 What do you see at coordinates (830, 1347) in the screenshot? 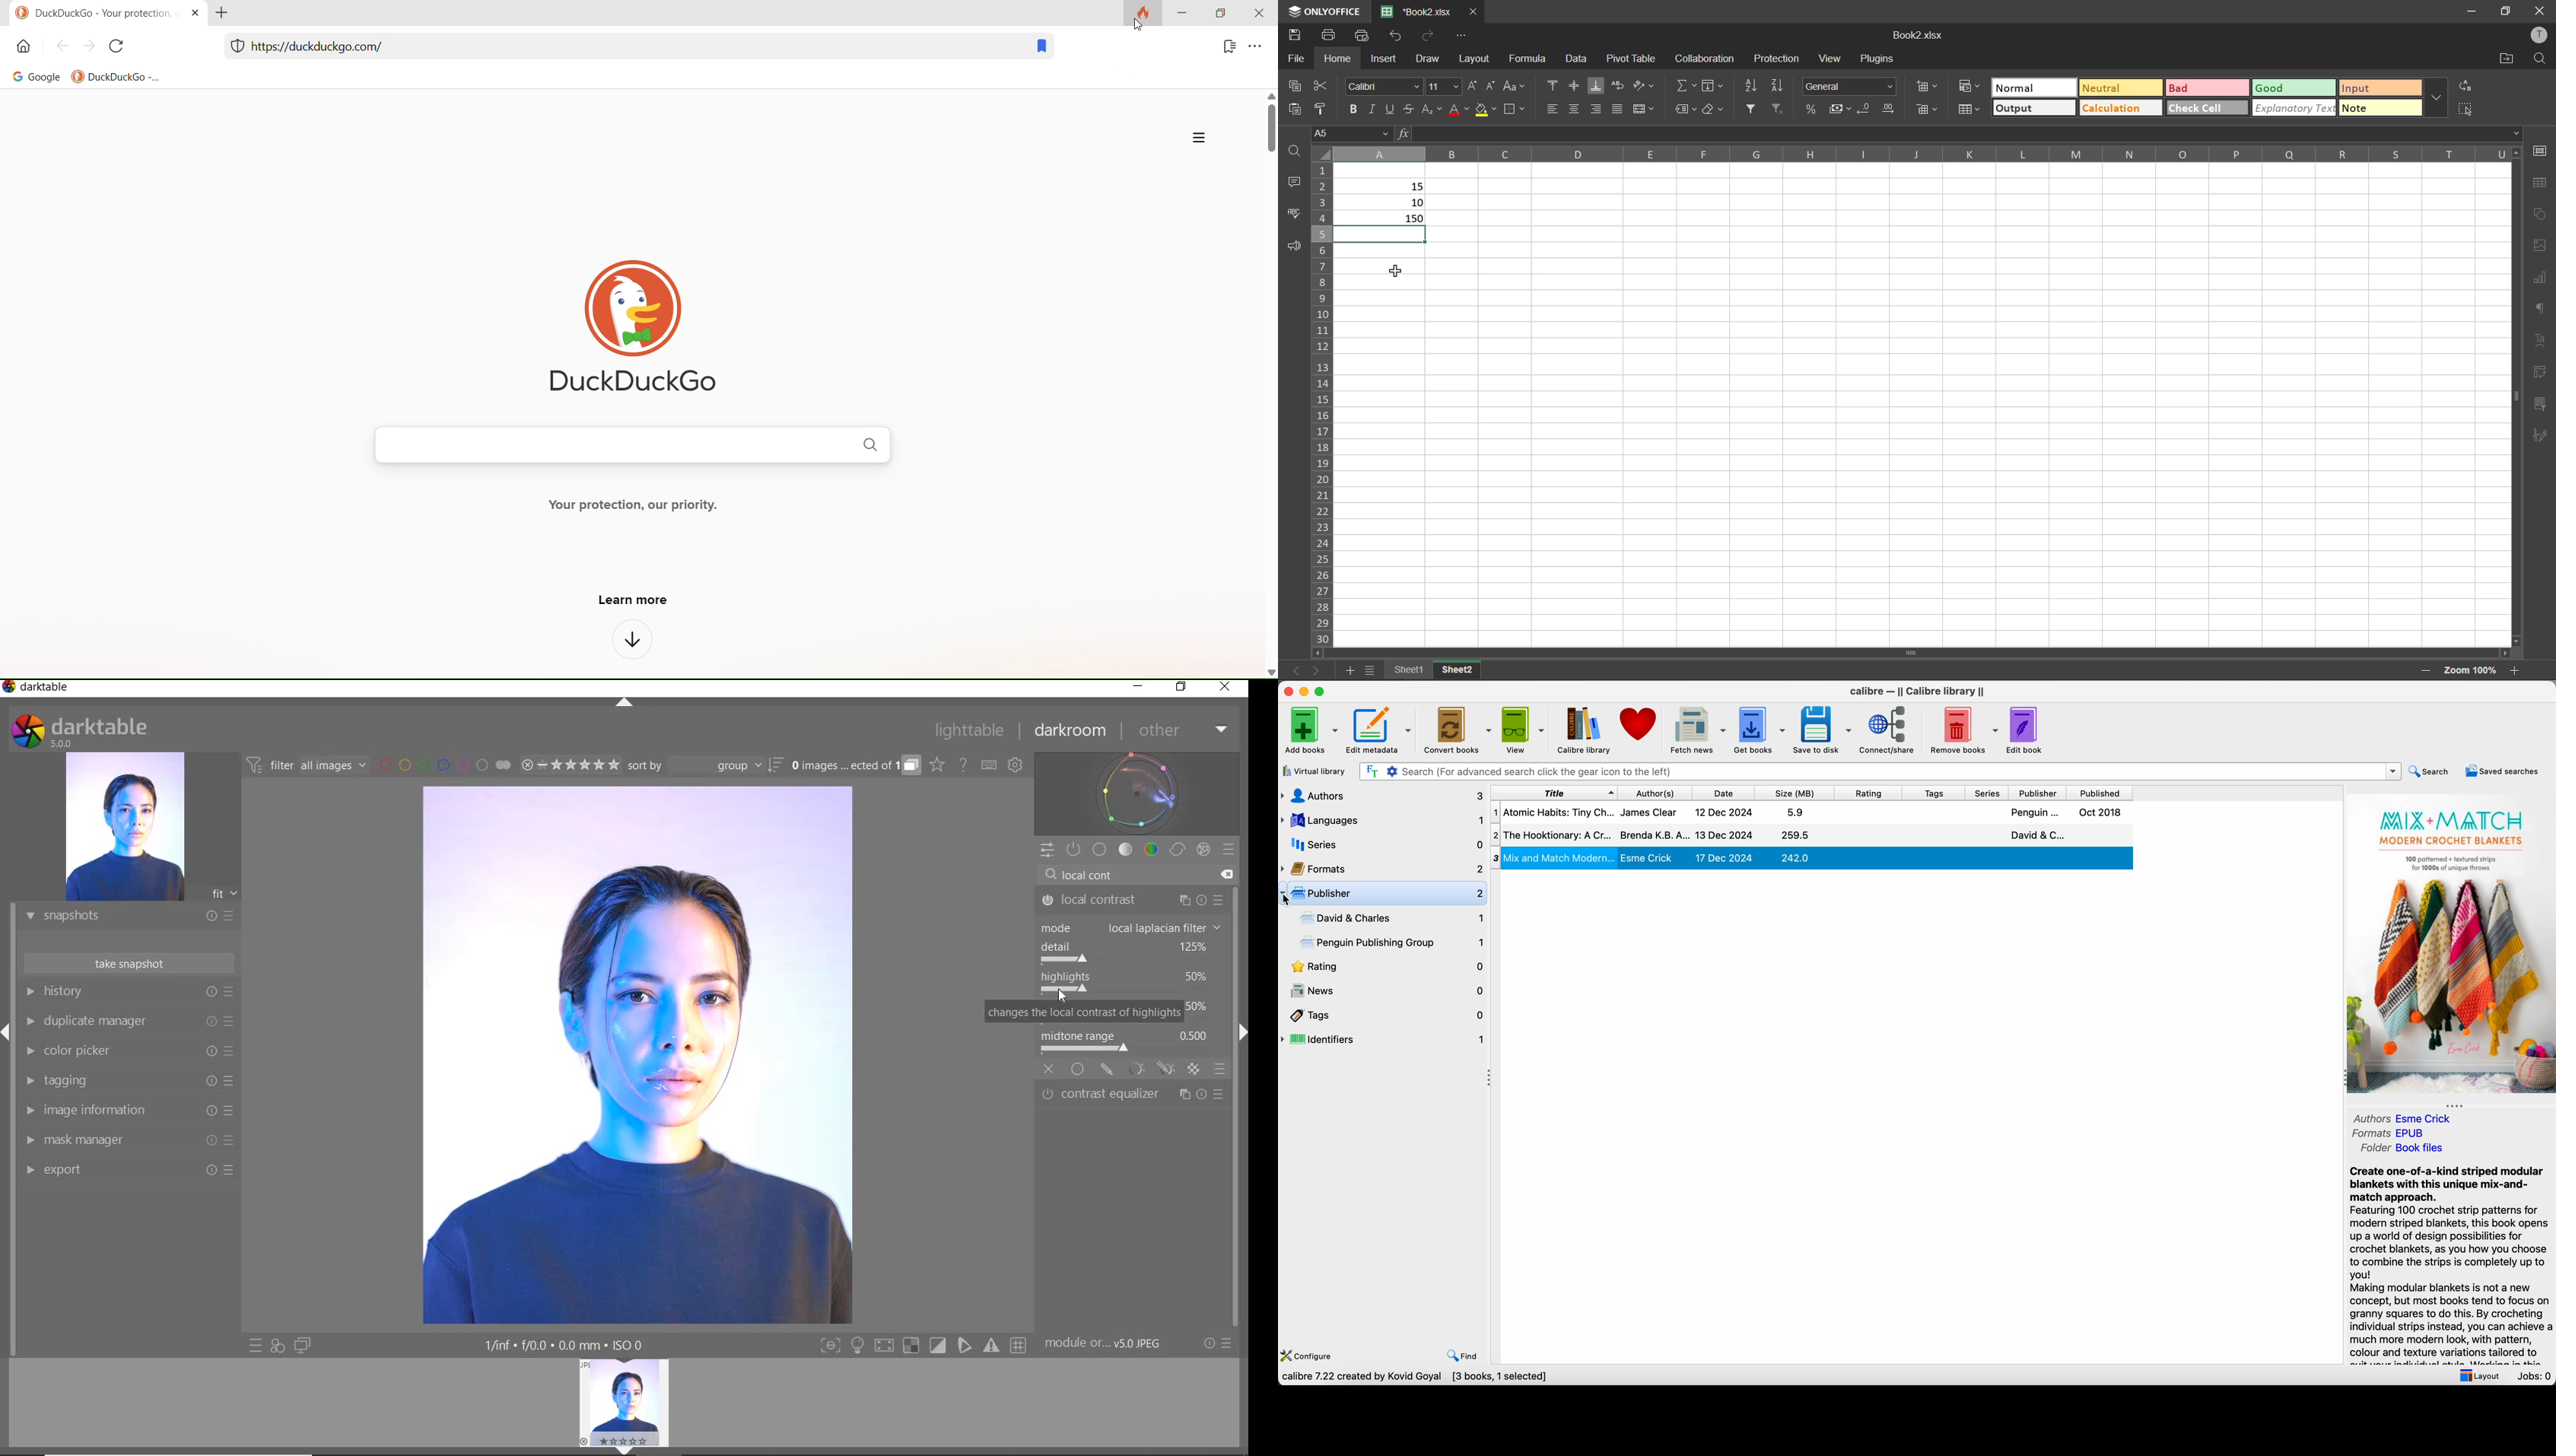
I see `Button` at bounding box center [830, 1347].